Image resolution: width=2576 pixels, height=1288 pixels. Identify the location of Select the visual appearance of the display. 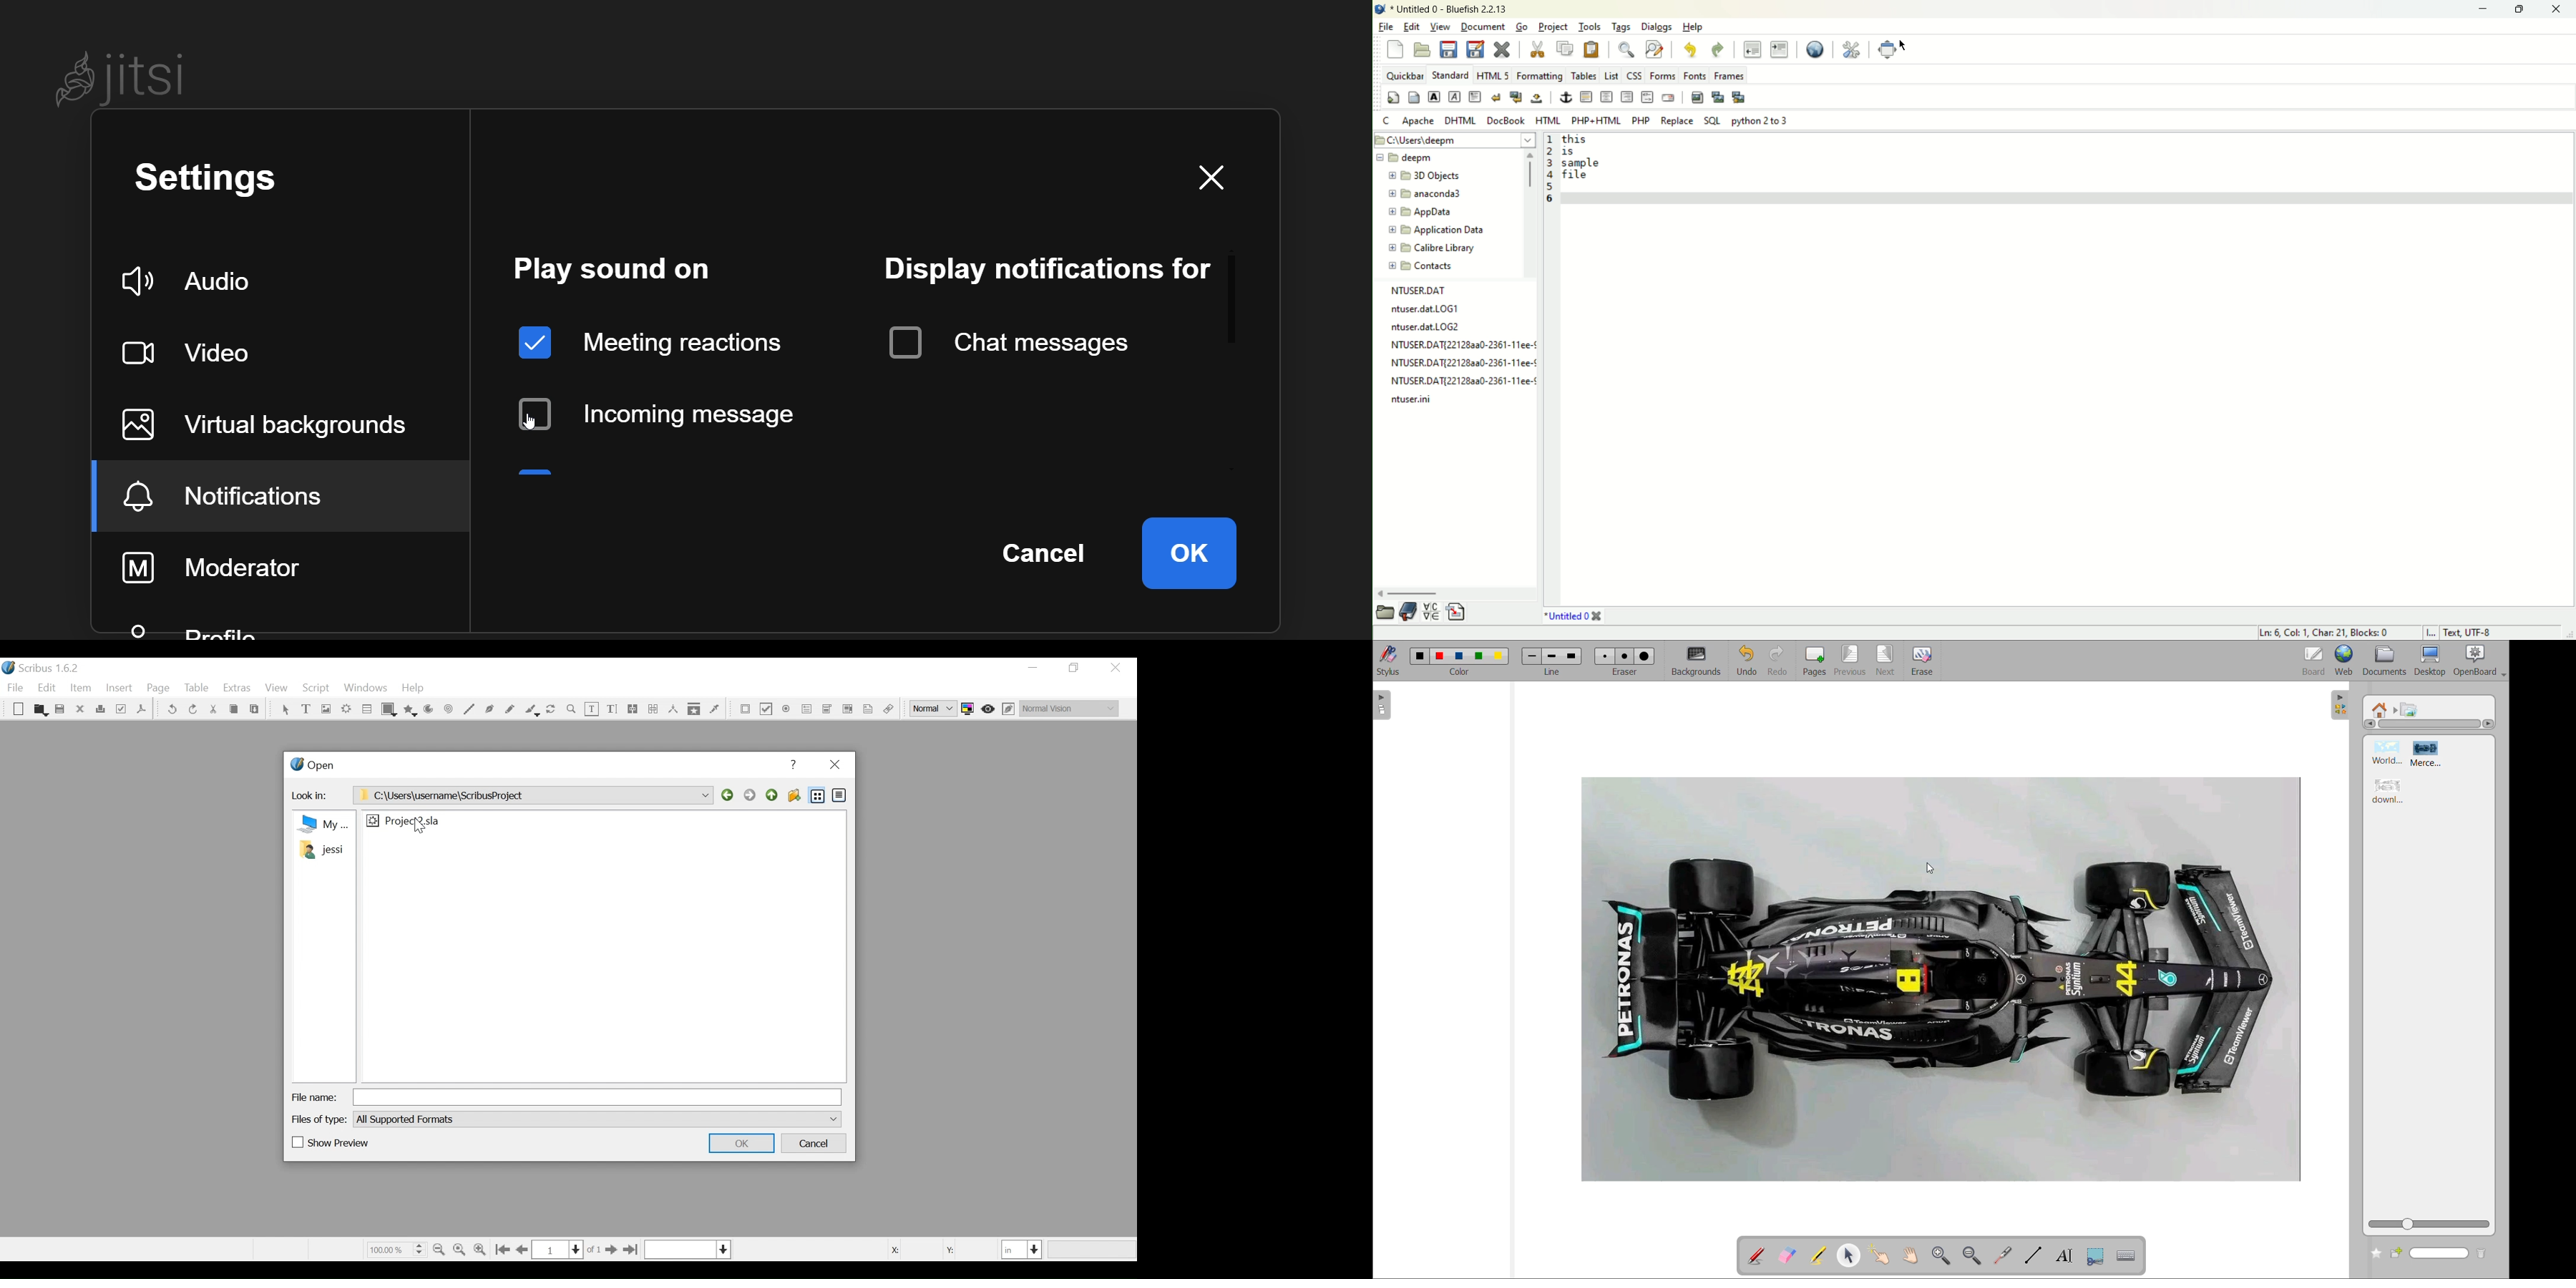
(1069, 707).